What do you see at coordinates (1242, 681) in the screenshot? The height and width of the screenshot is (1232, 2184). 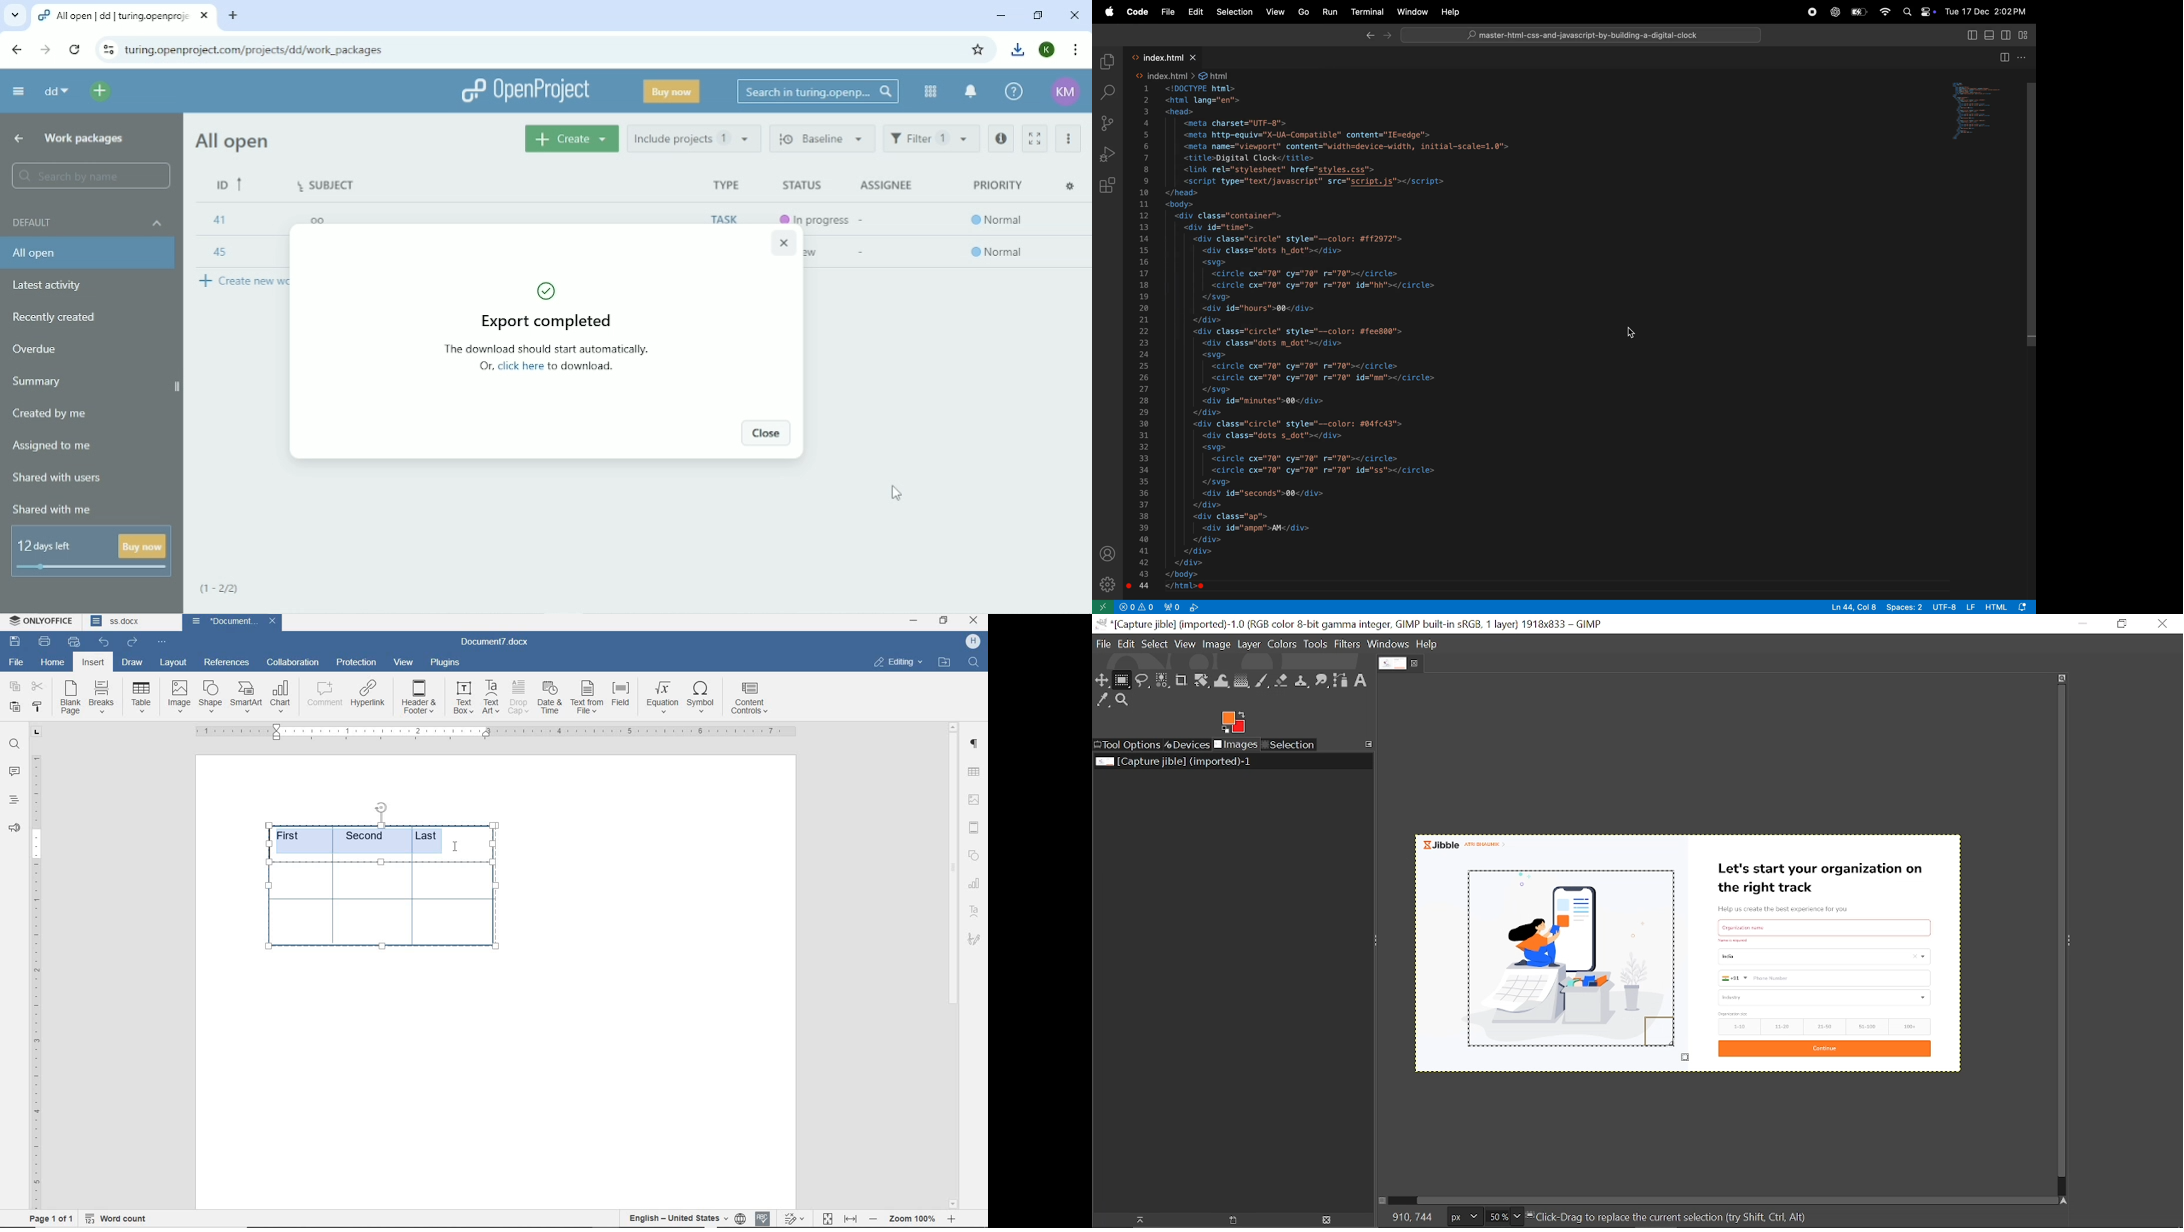 I see `Gradient tool` at bounding box center [1242, 681].